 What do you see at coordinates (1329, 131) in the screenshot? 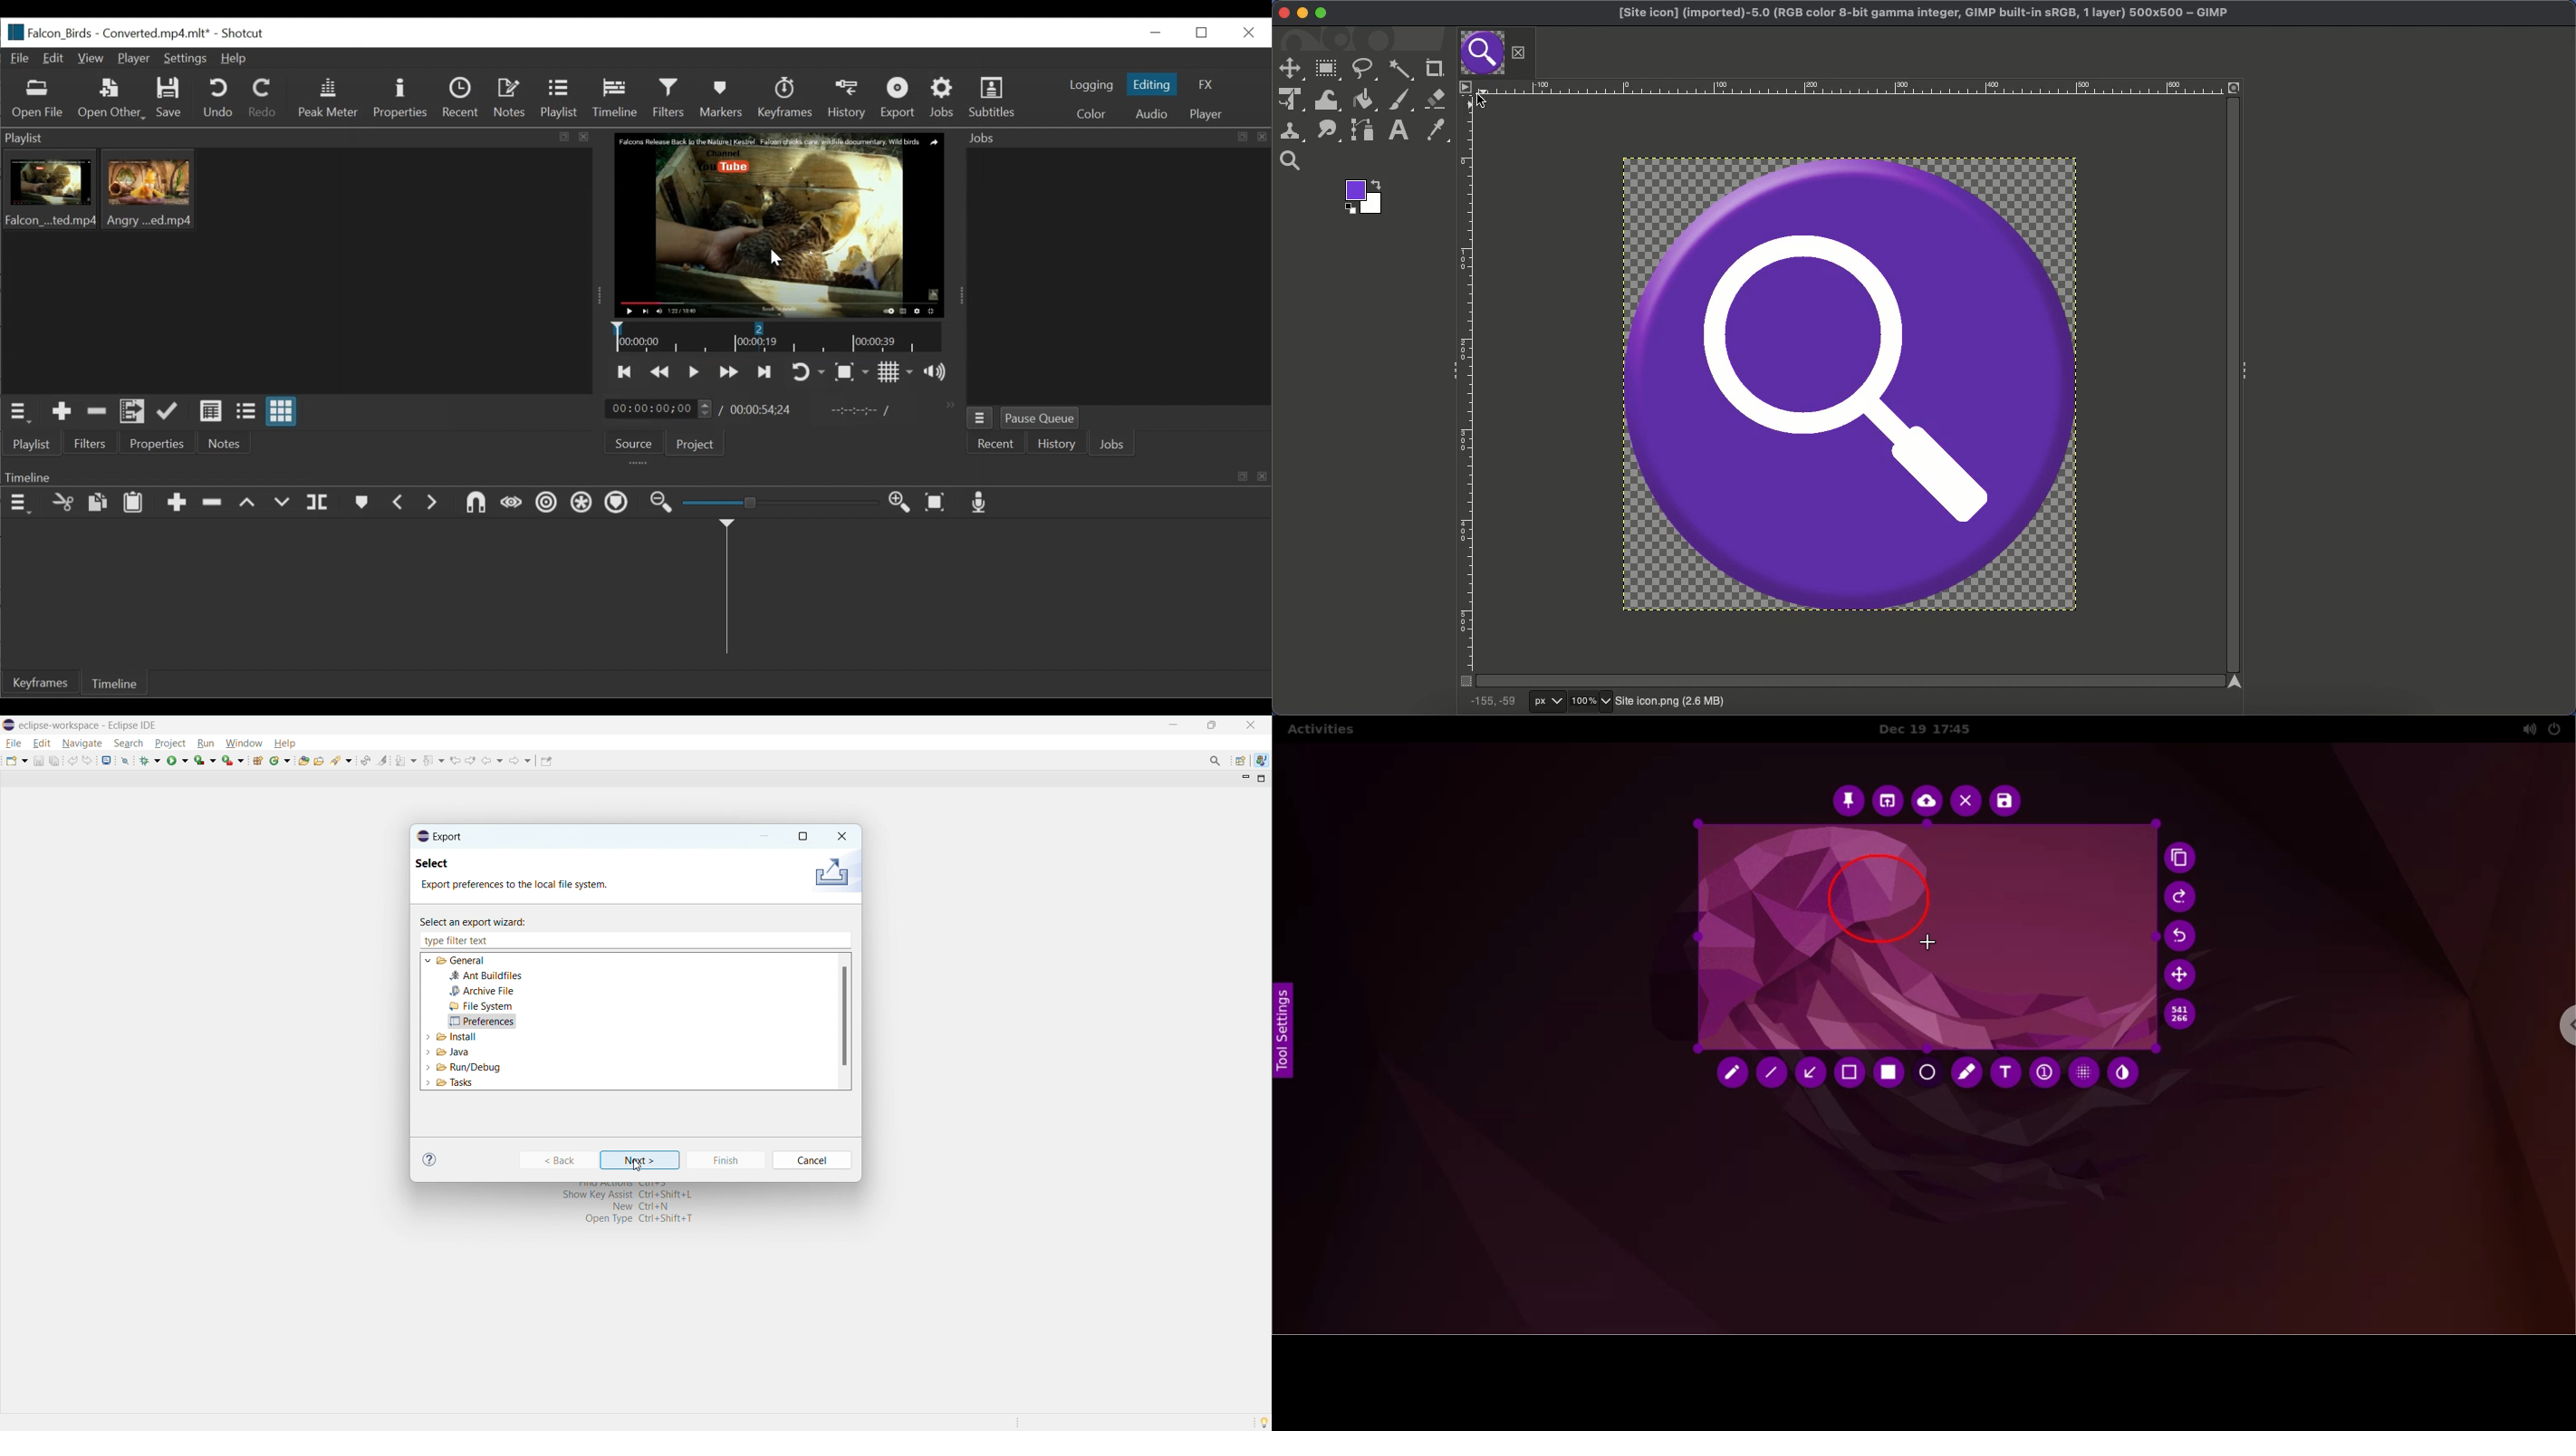
I see `Smudge` at bounding box center [1329, 131].